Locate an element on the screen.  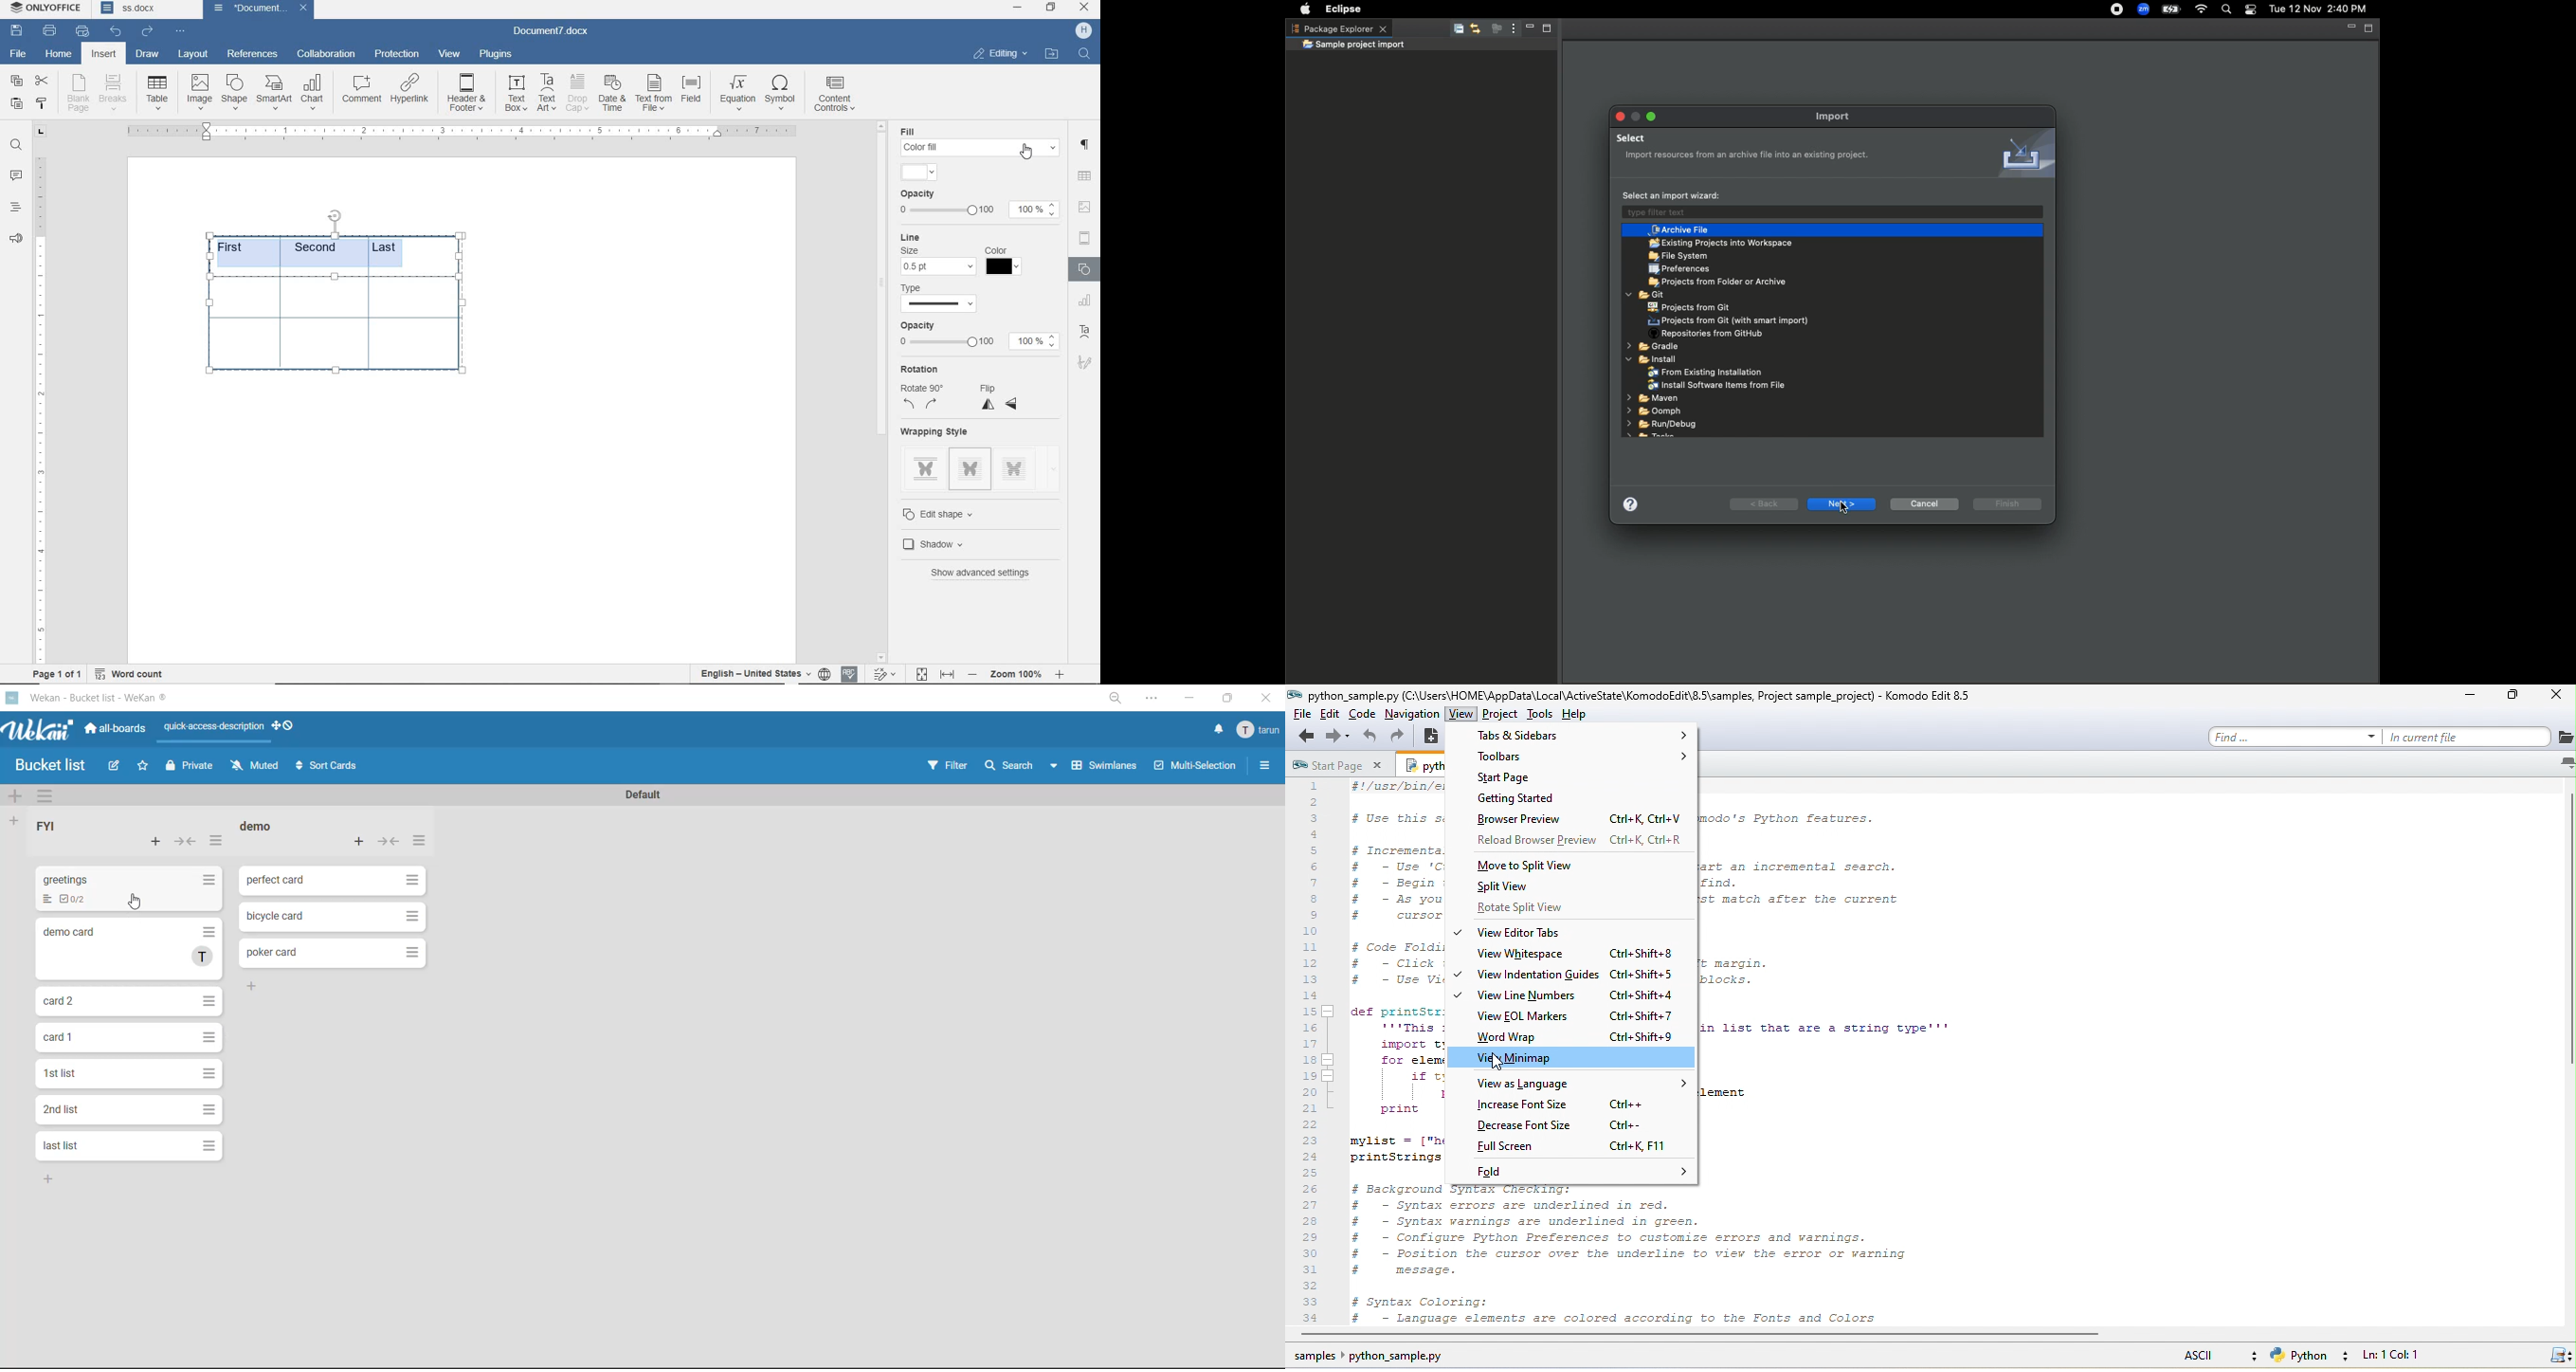
list title is located at coordinates (258, 826).